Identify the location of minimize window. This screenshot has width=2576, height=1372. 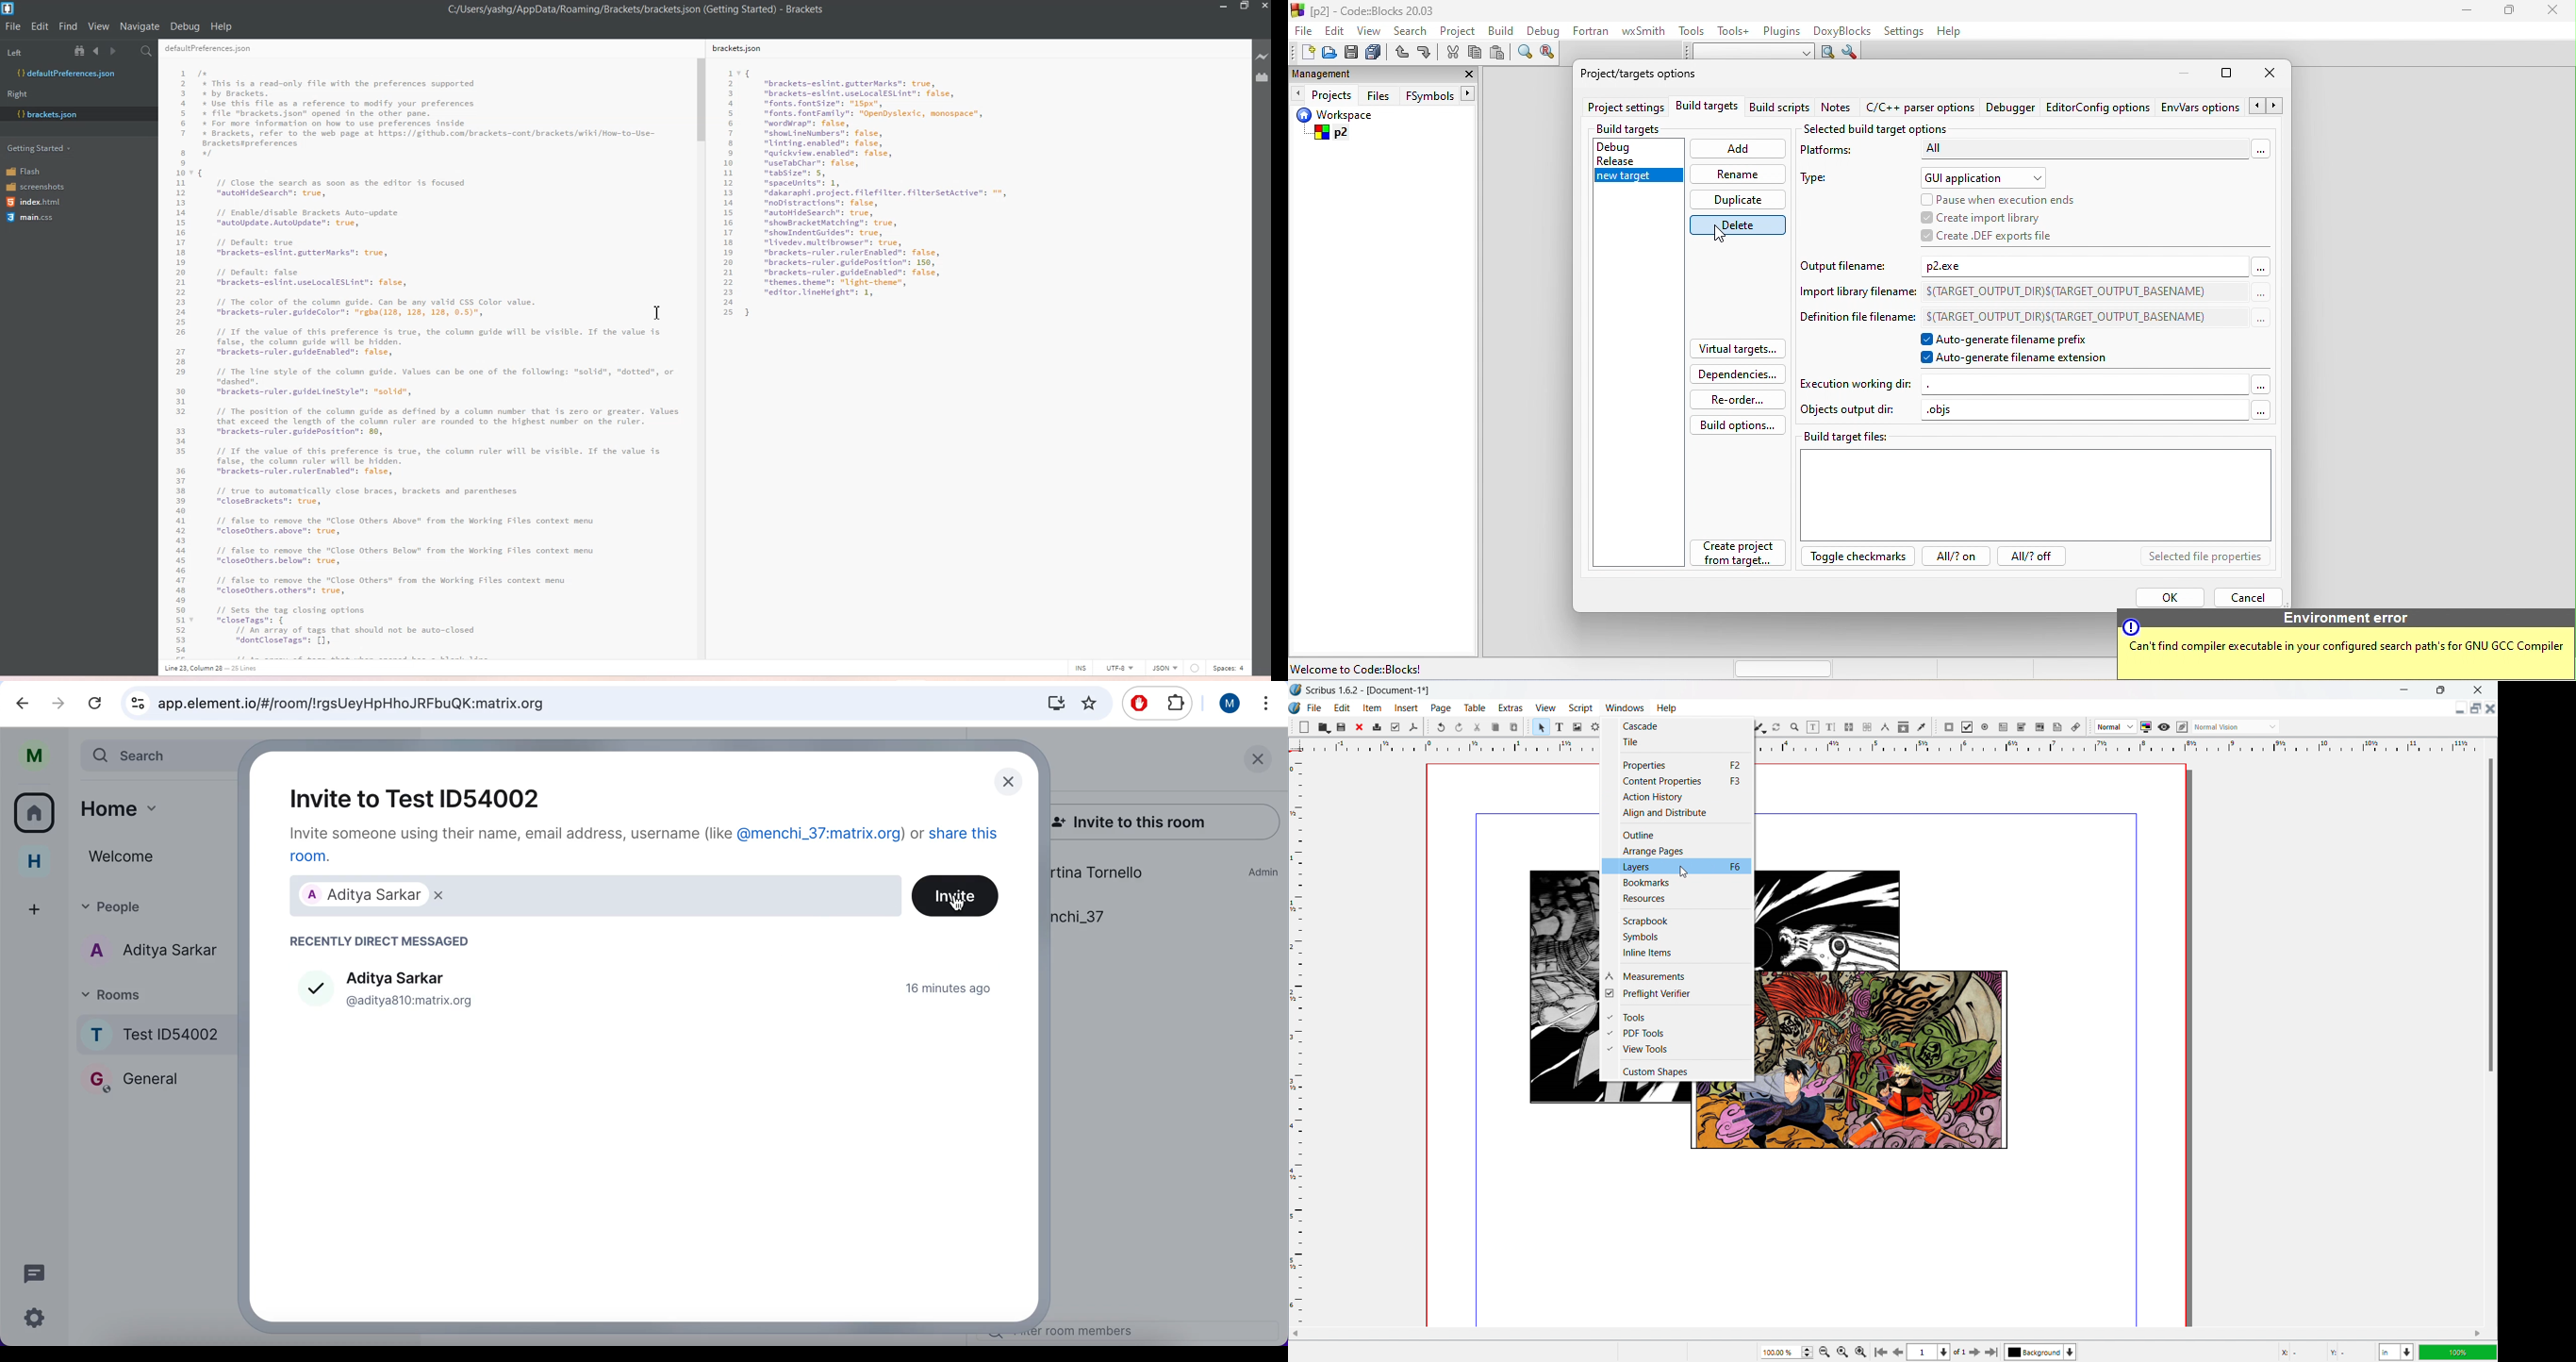
(2406, 690).